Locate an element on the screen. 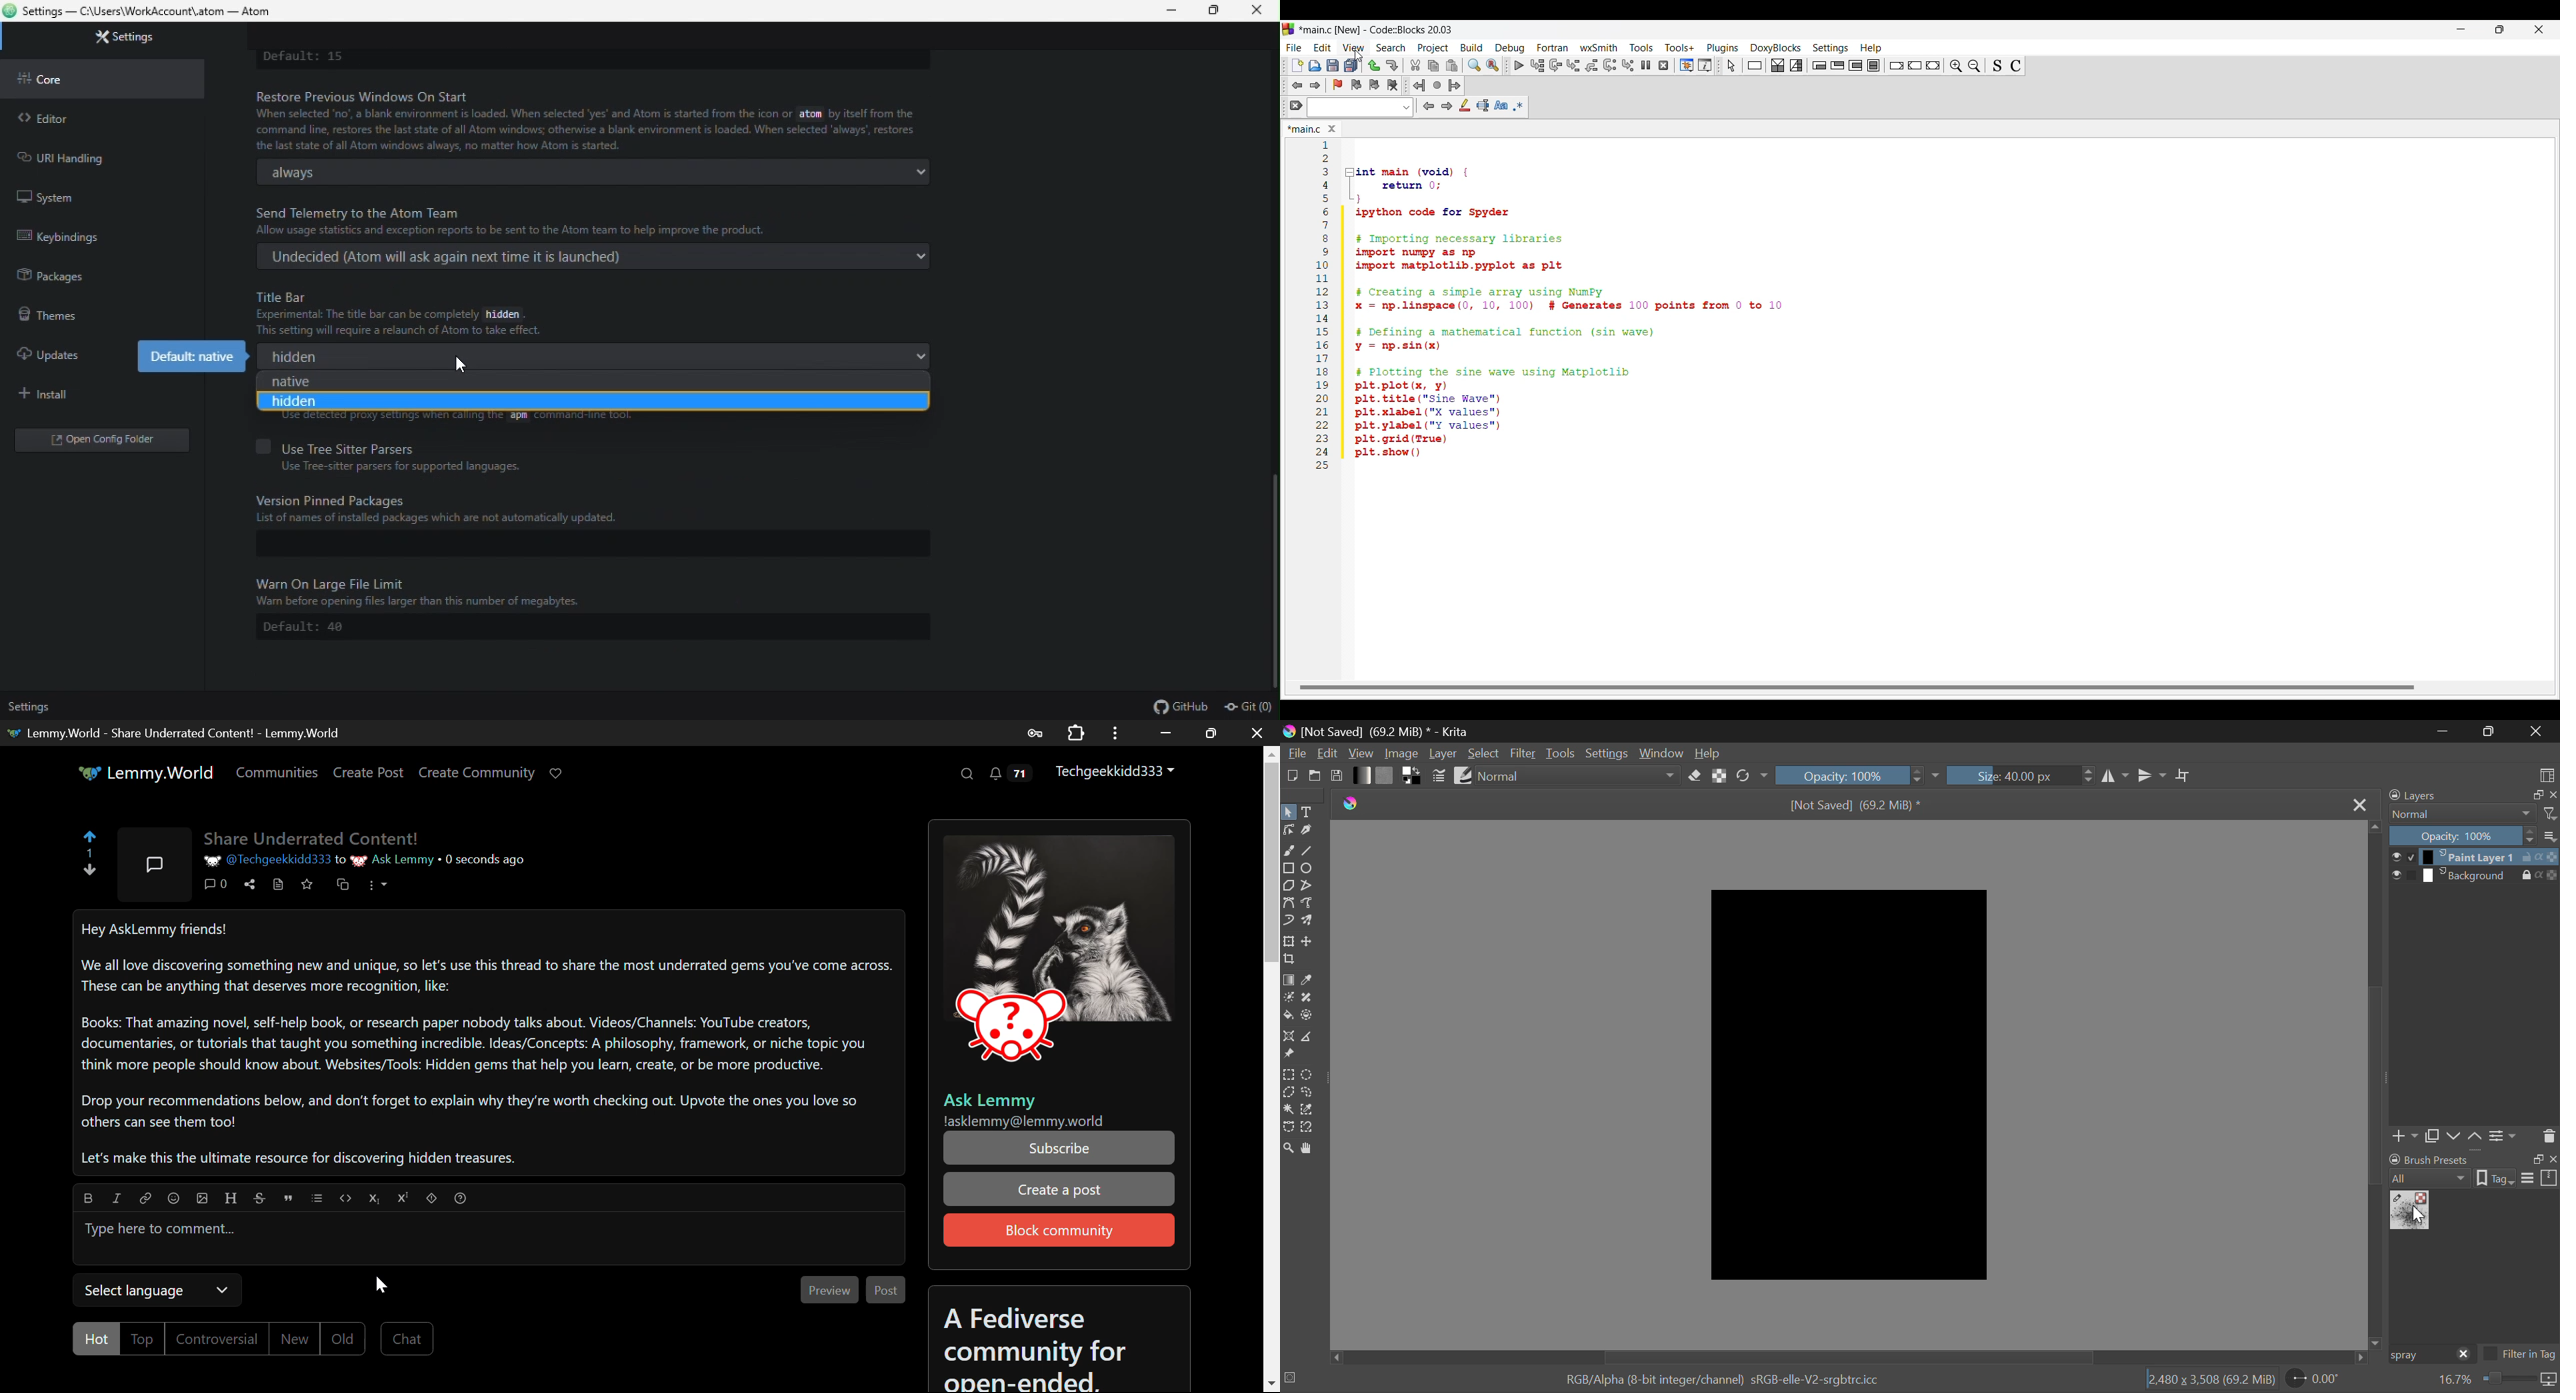  wxSmith menu is located at coordinates (1599, 47).